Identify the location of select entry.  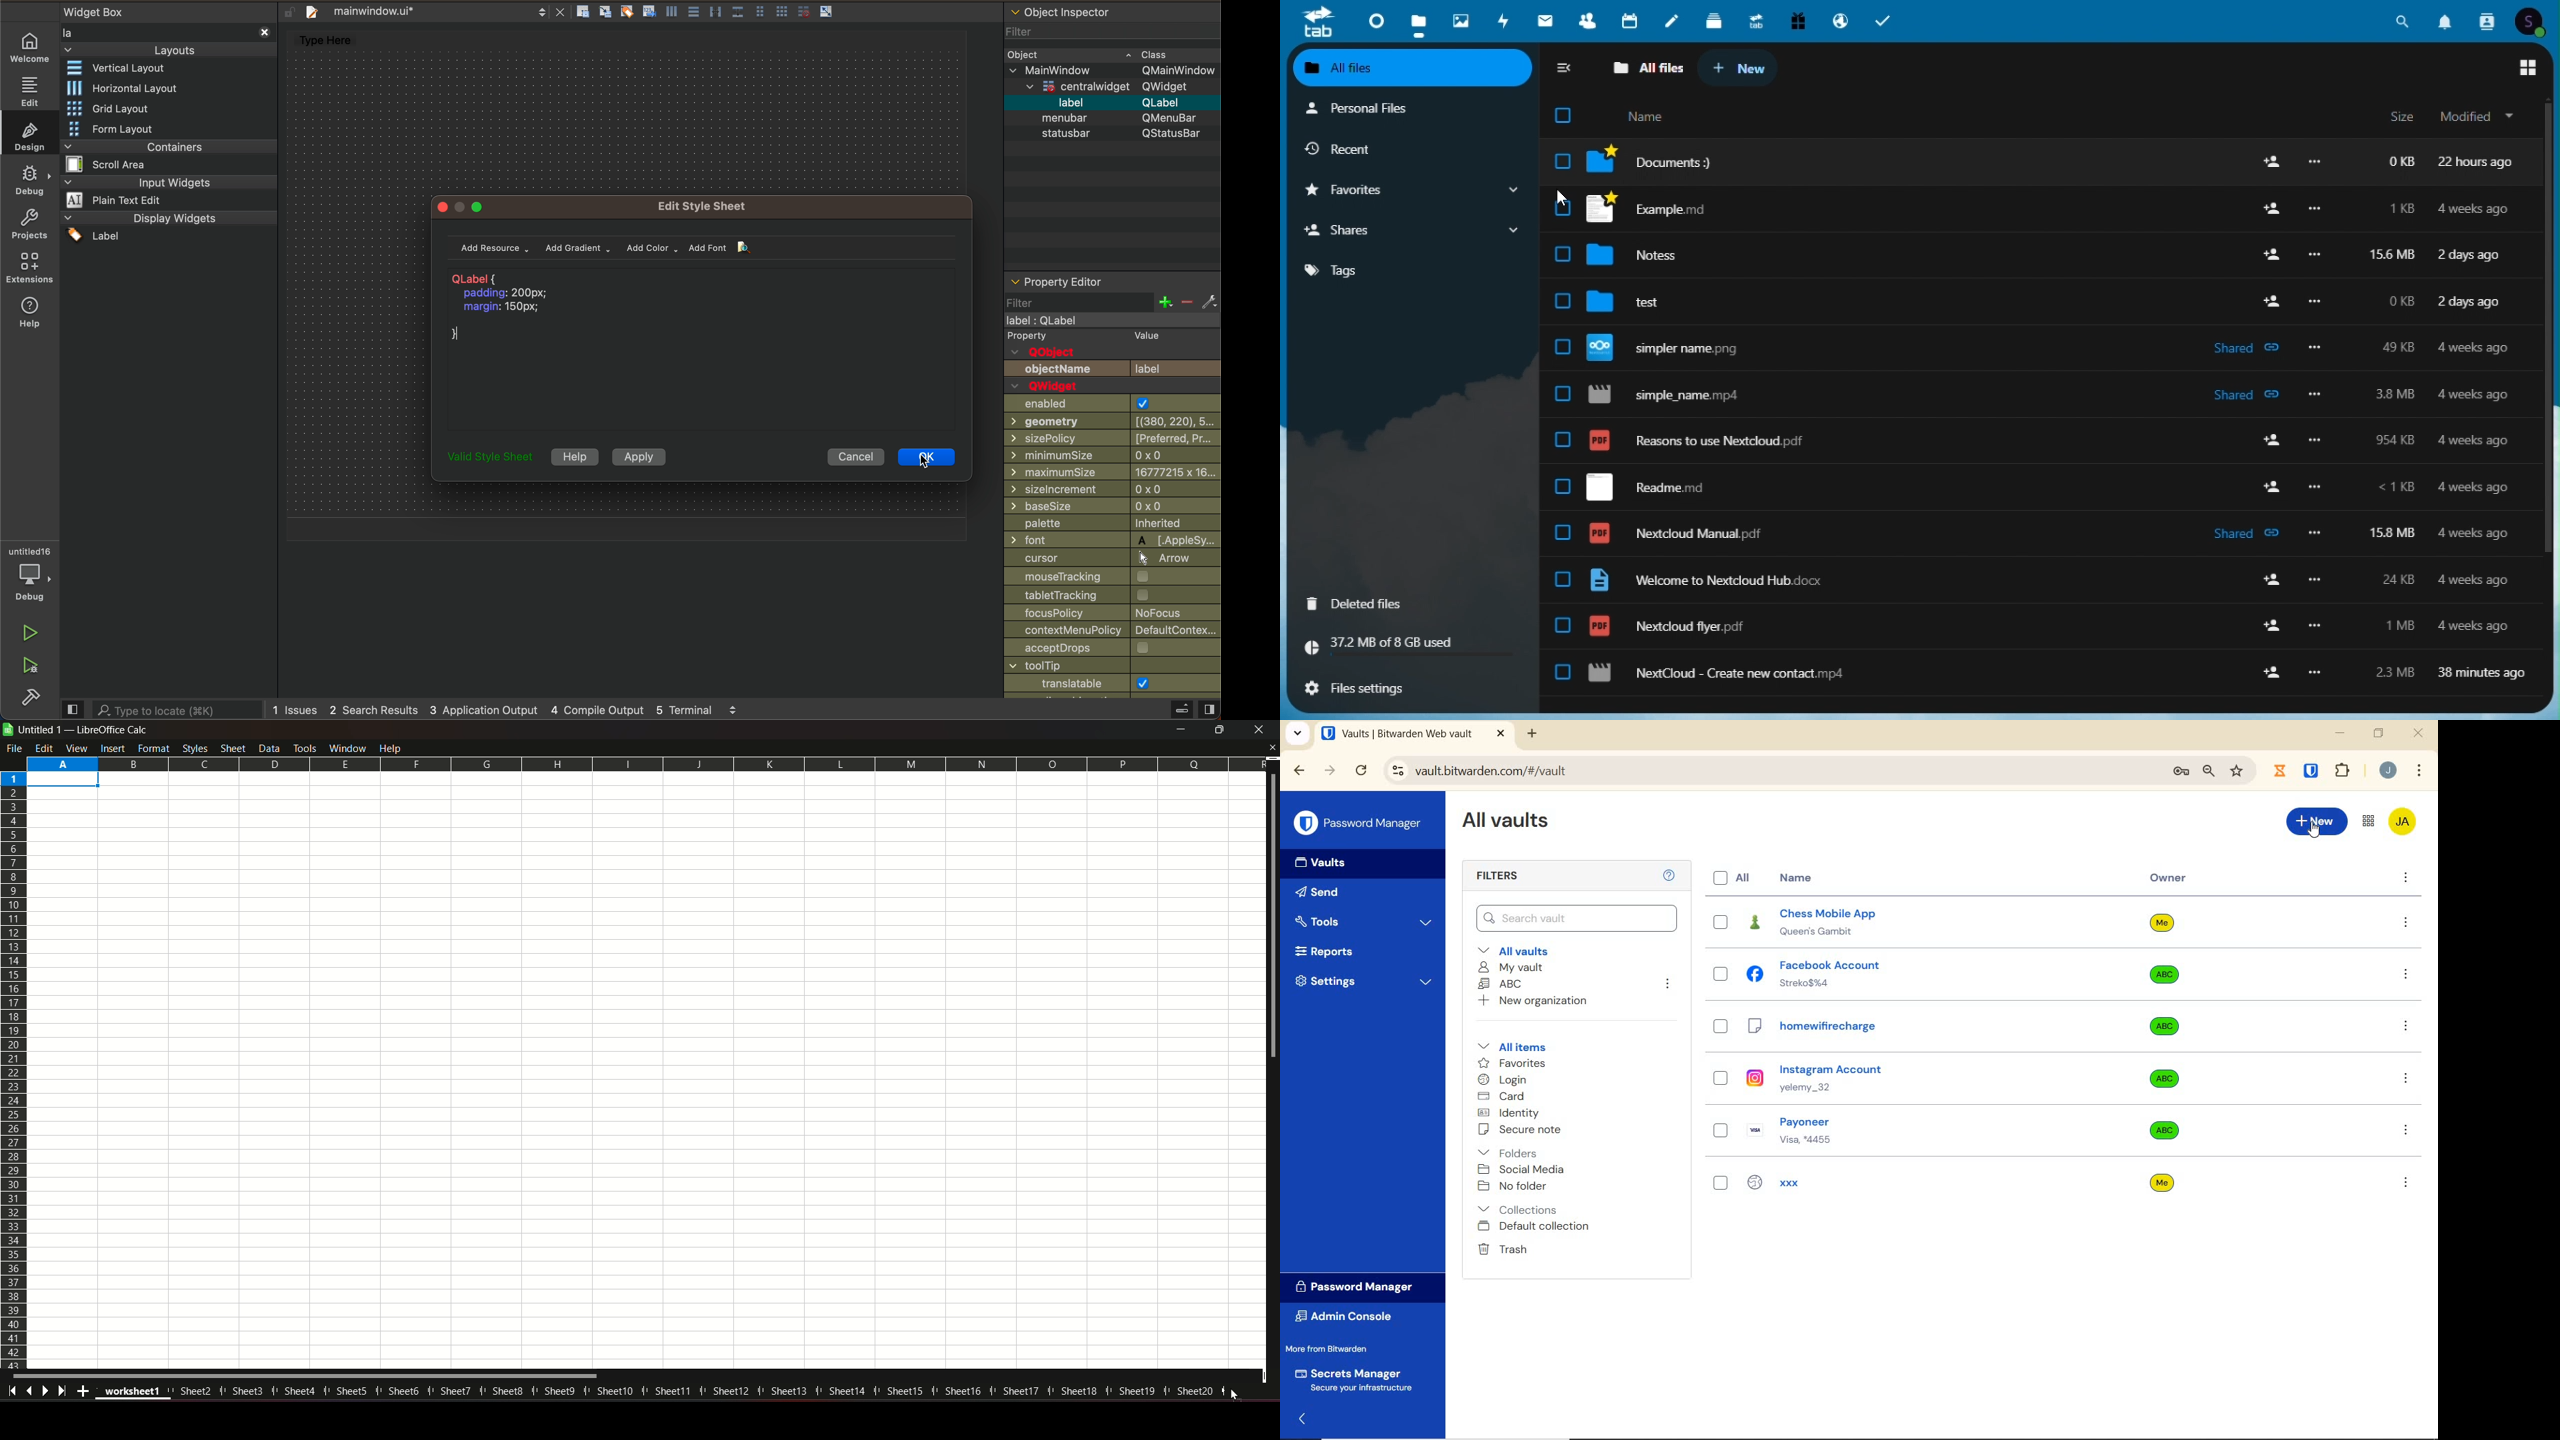
(1719, 1130).